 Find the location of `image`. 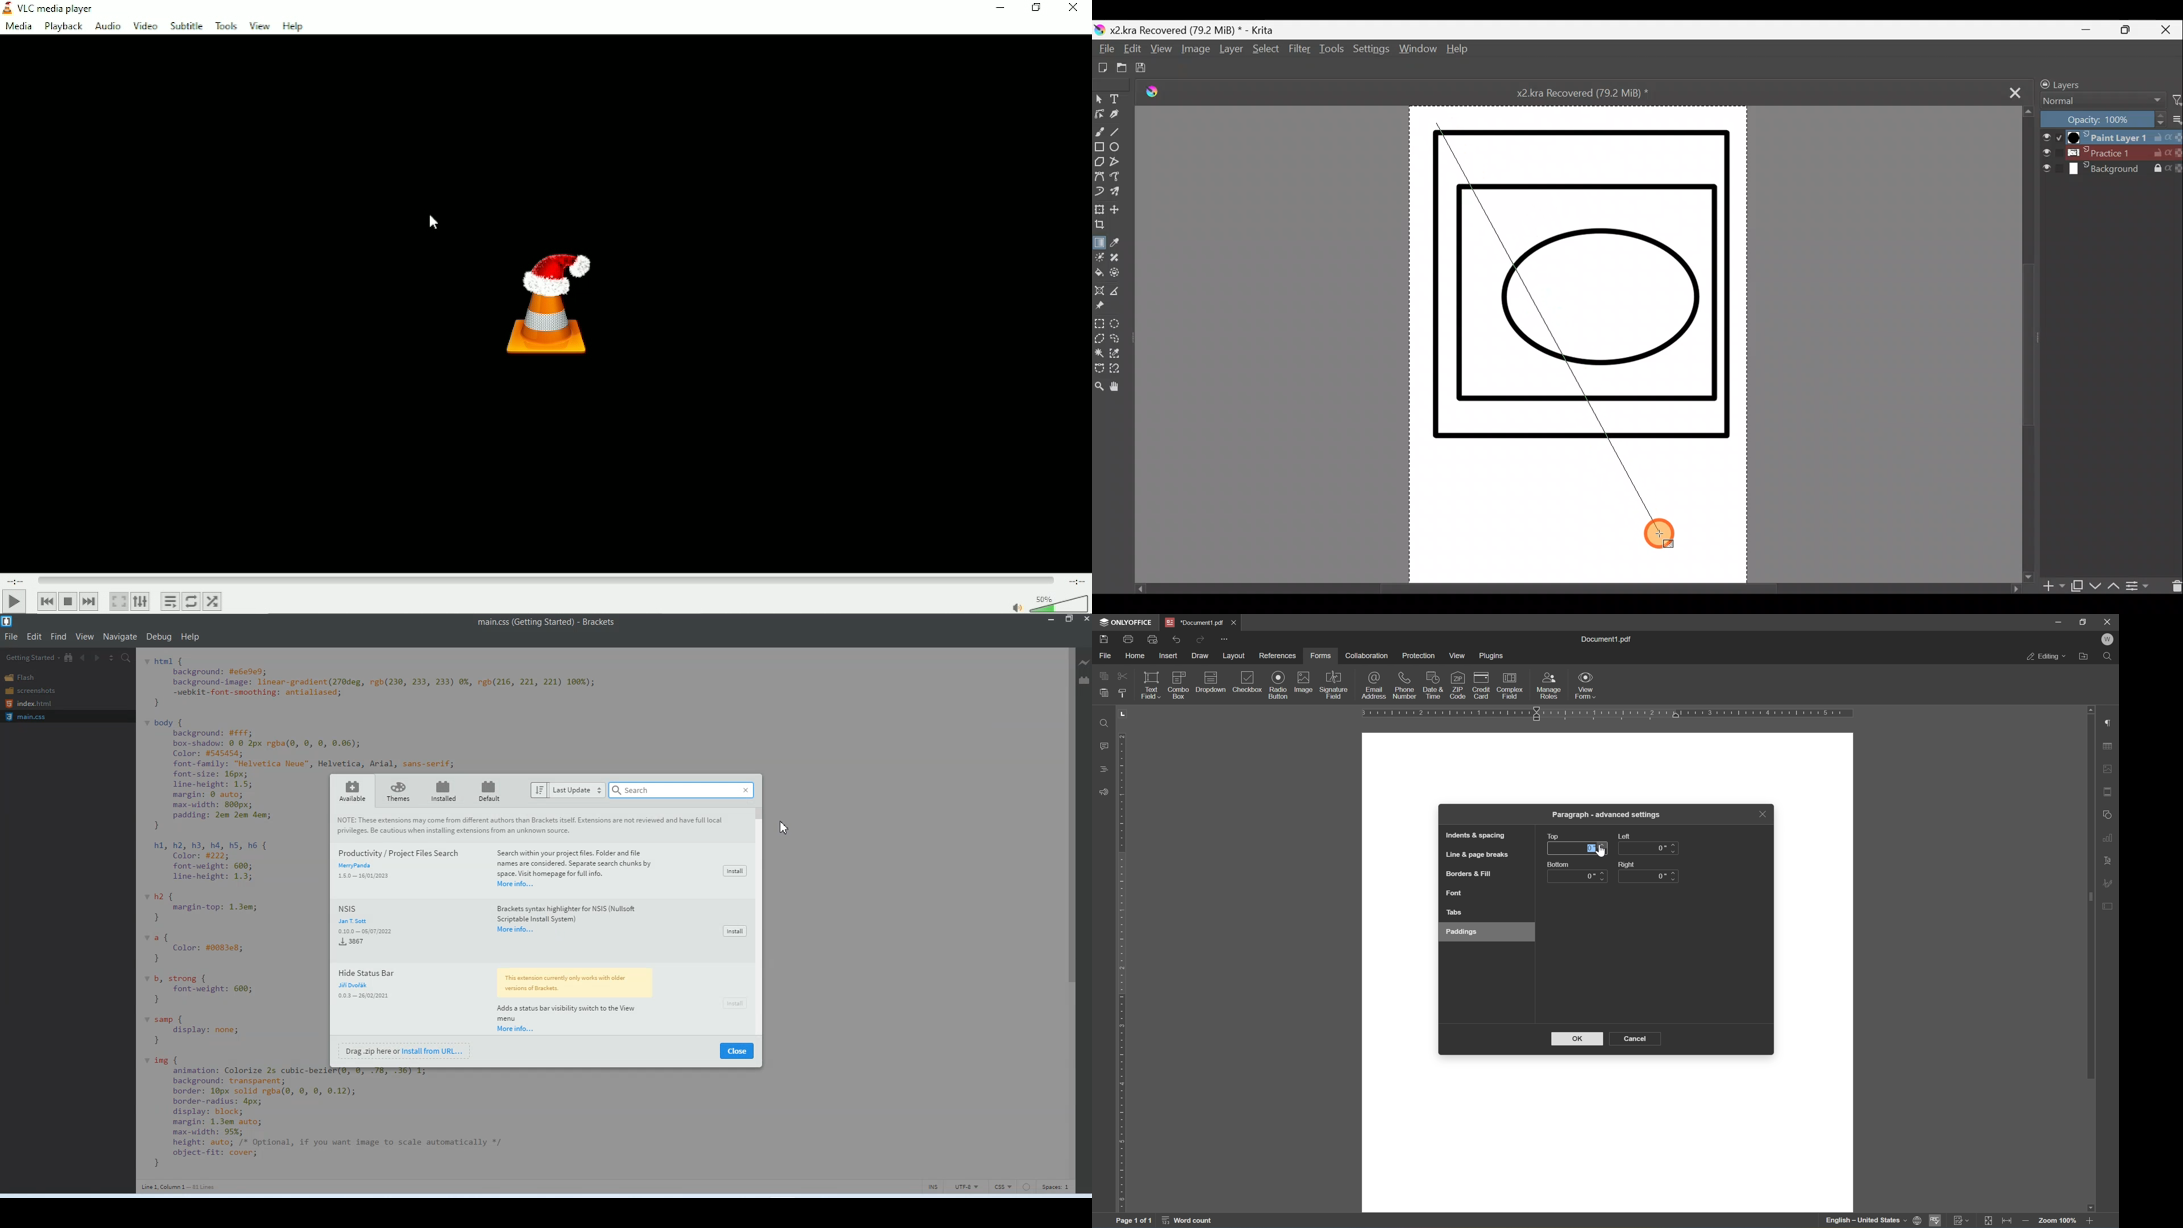

image is located at coordinates (1304, 682).